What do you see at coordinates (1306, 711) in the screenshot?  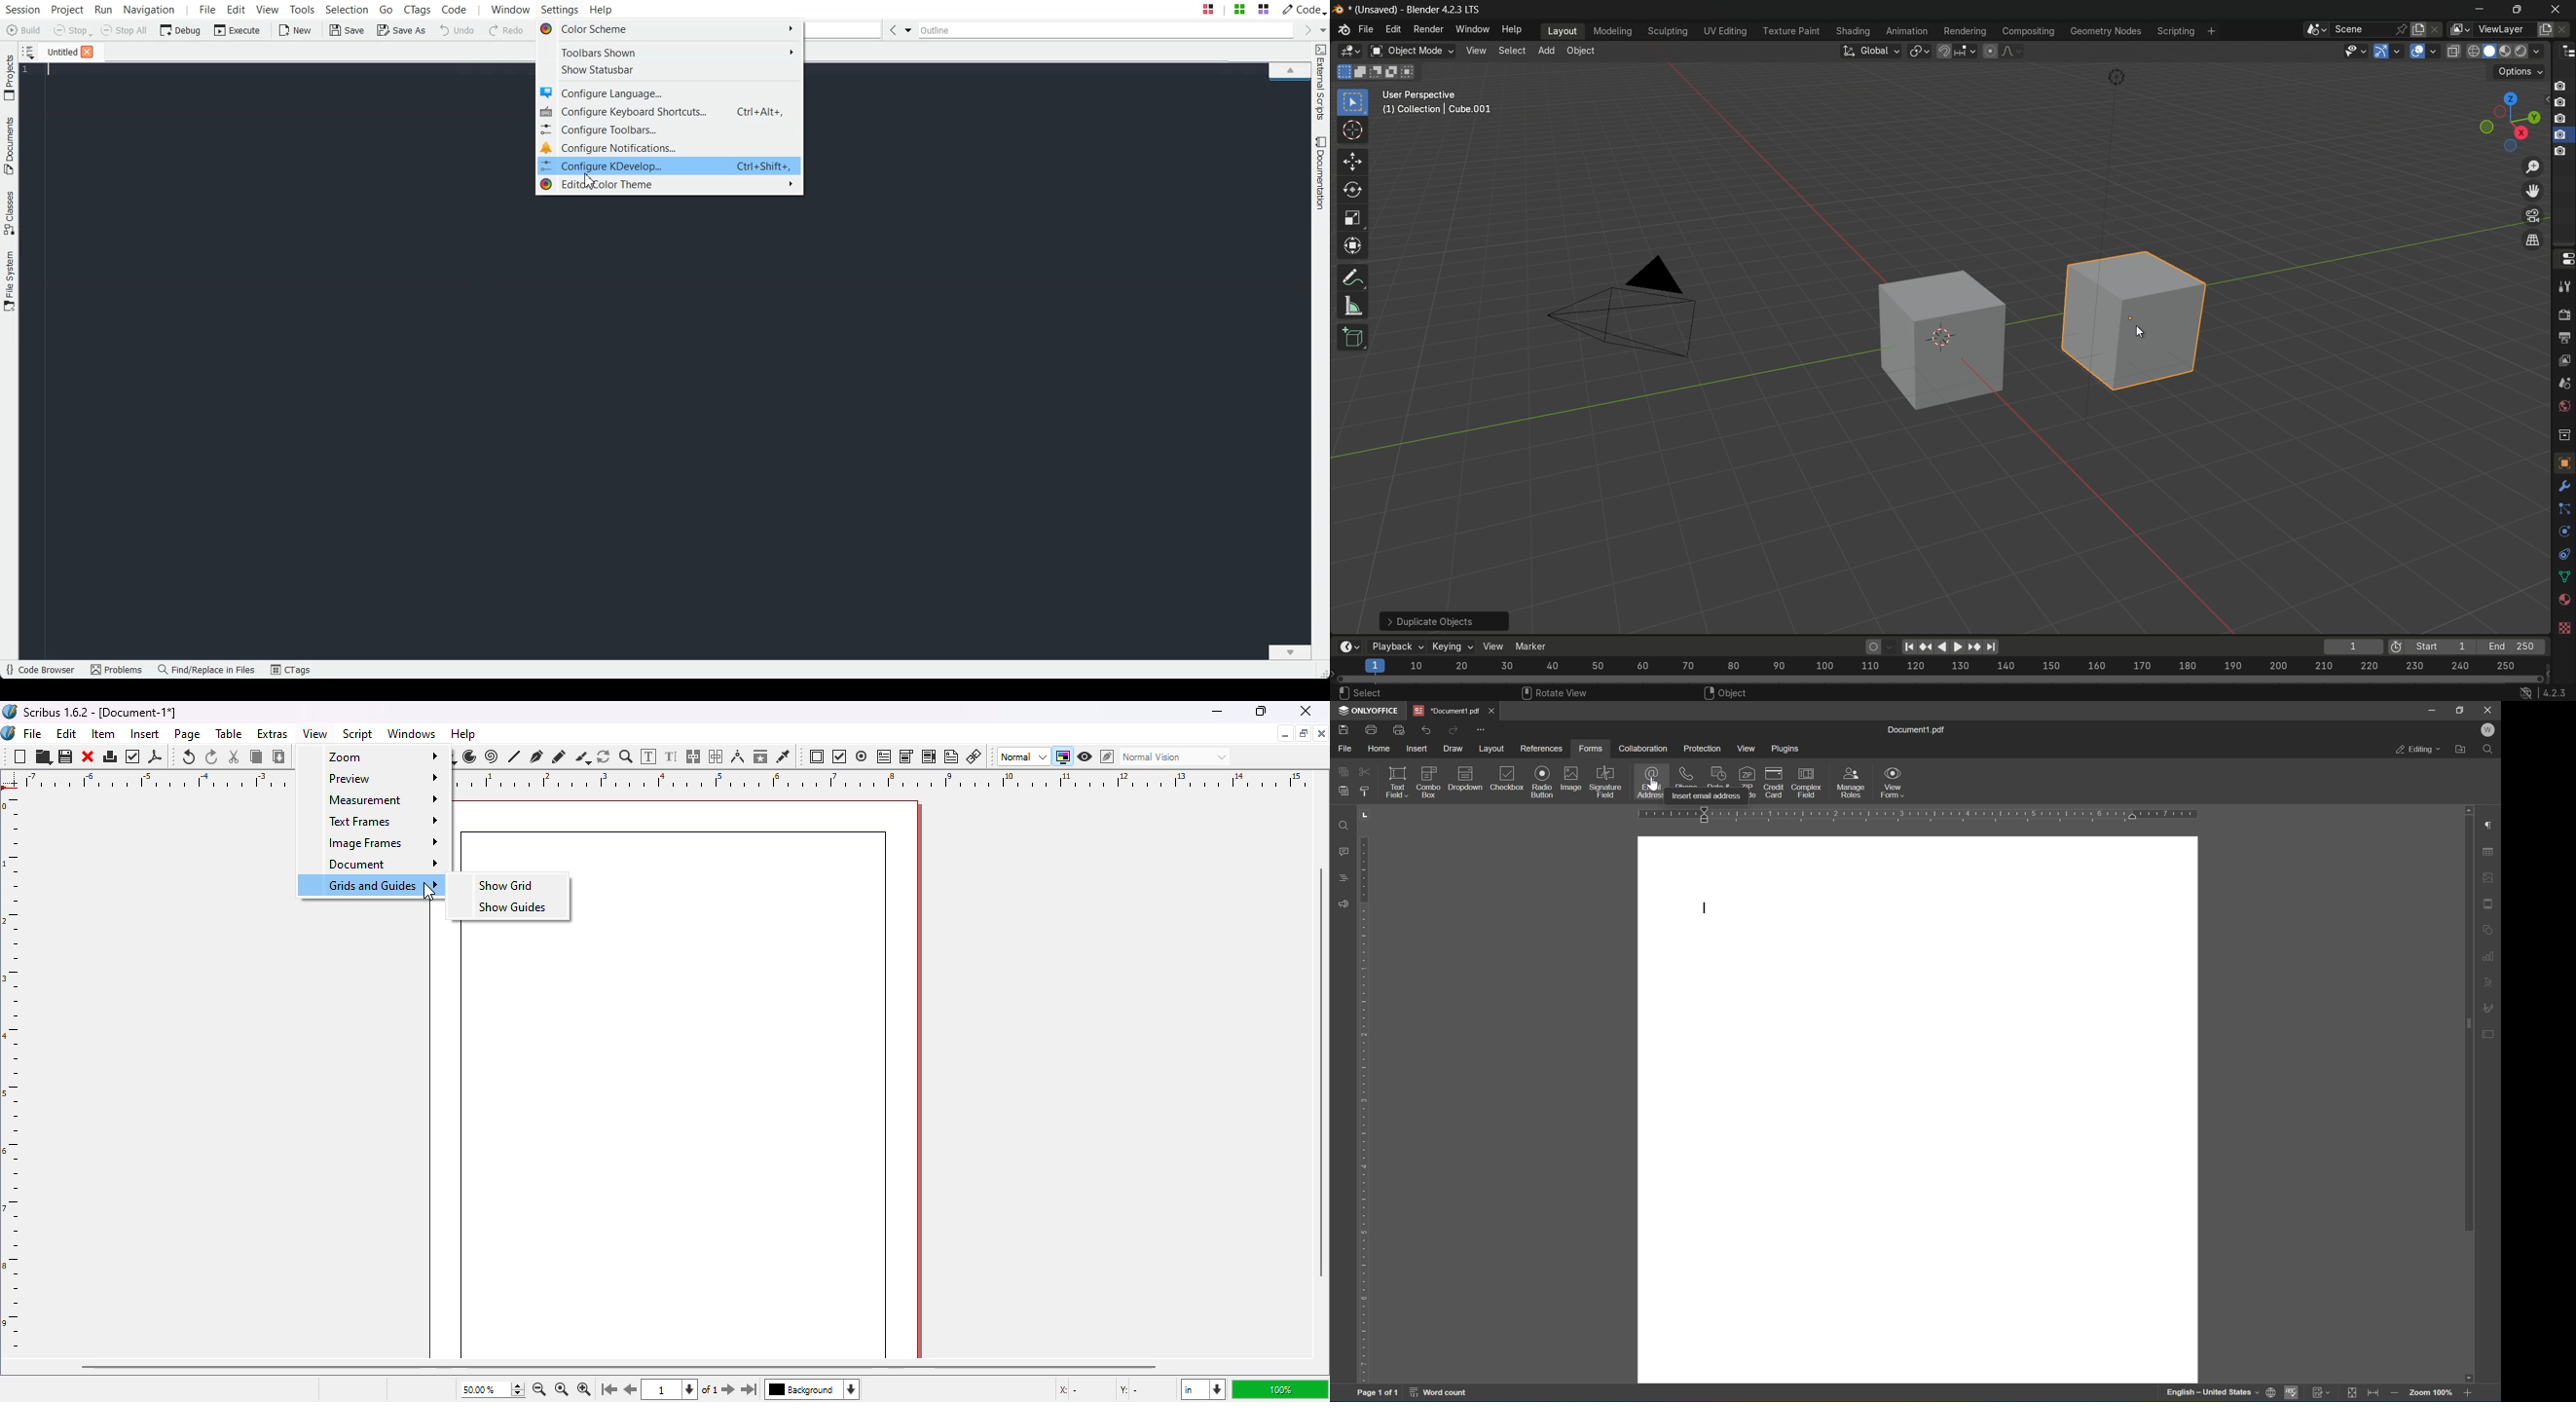 I see `close` at bounding box center [1306, 711].